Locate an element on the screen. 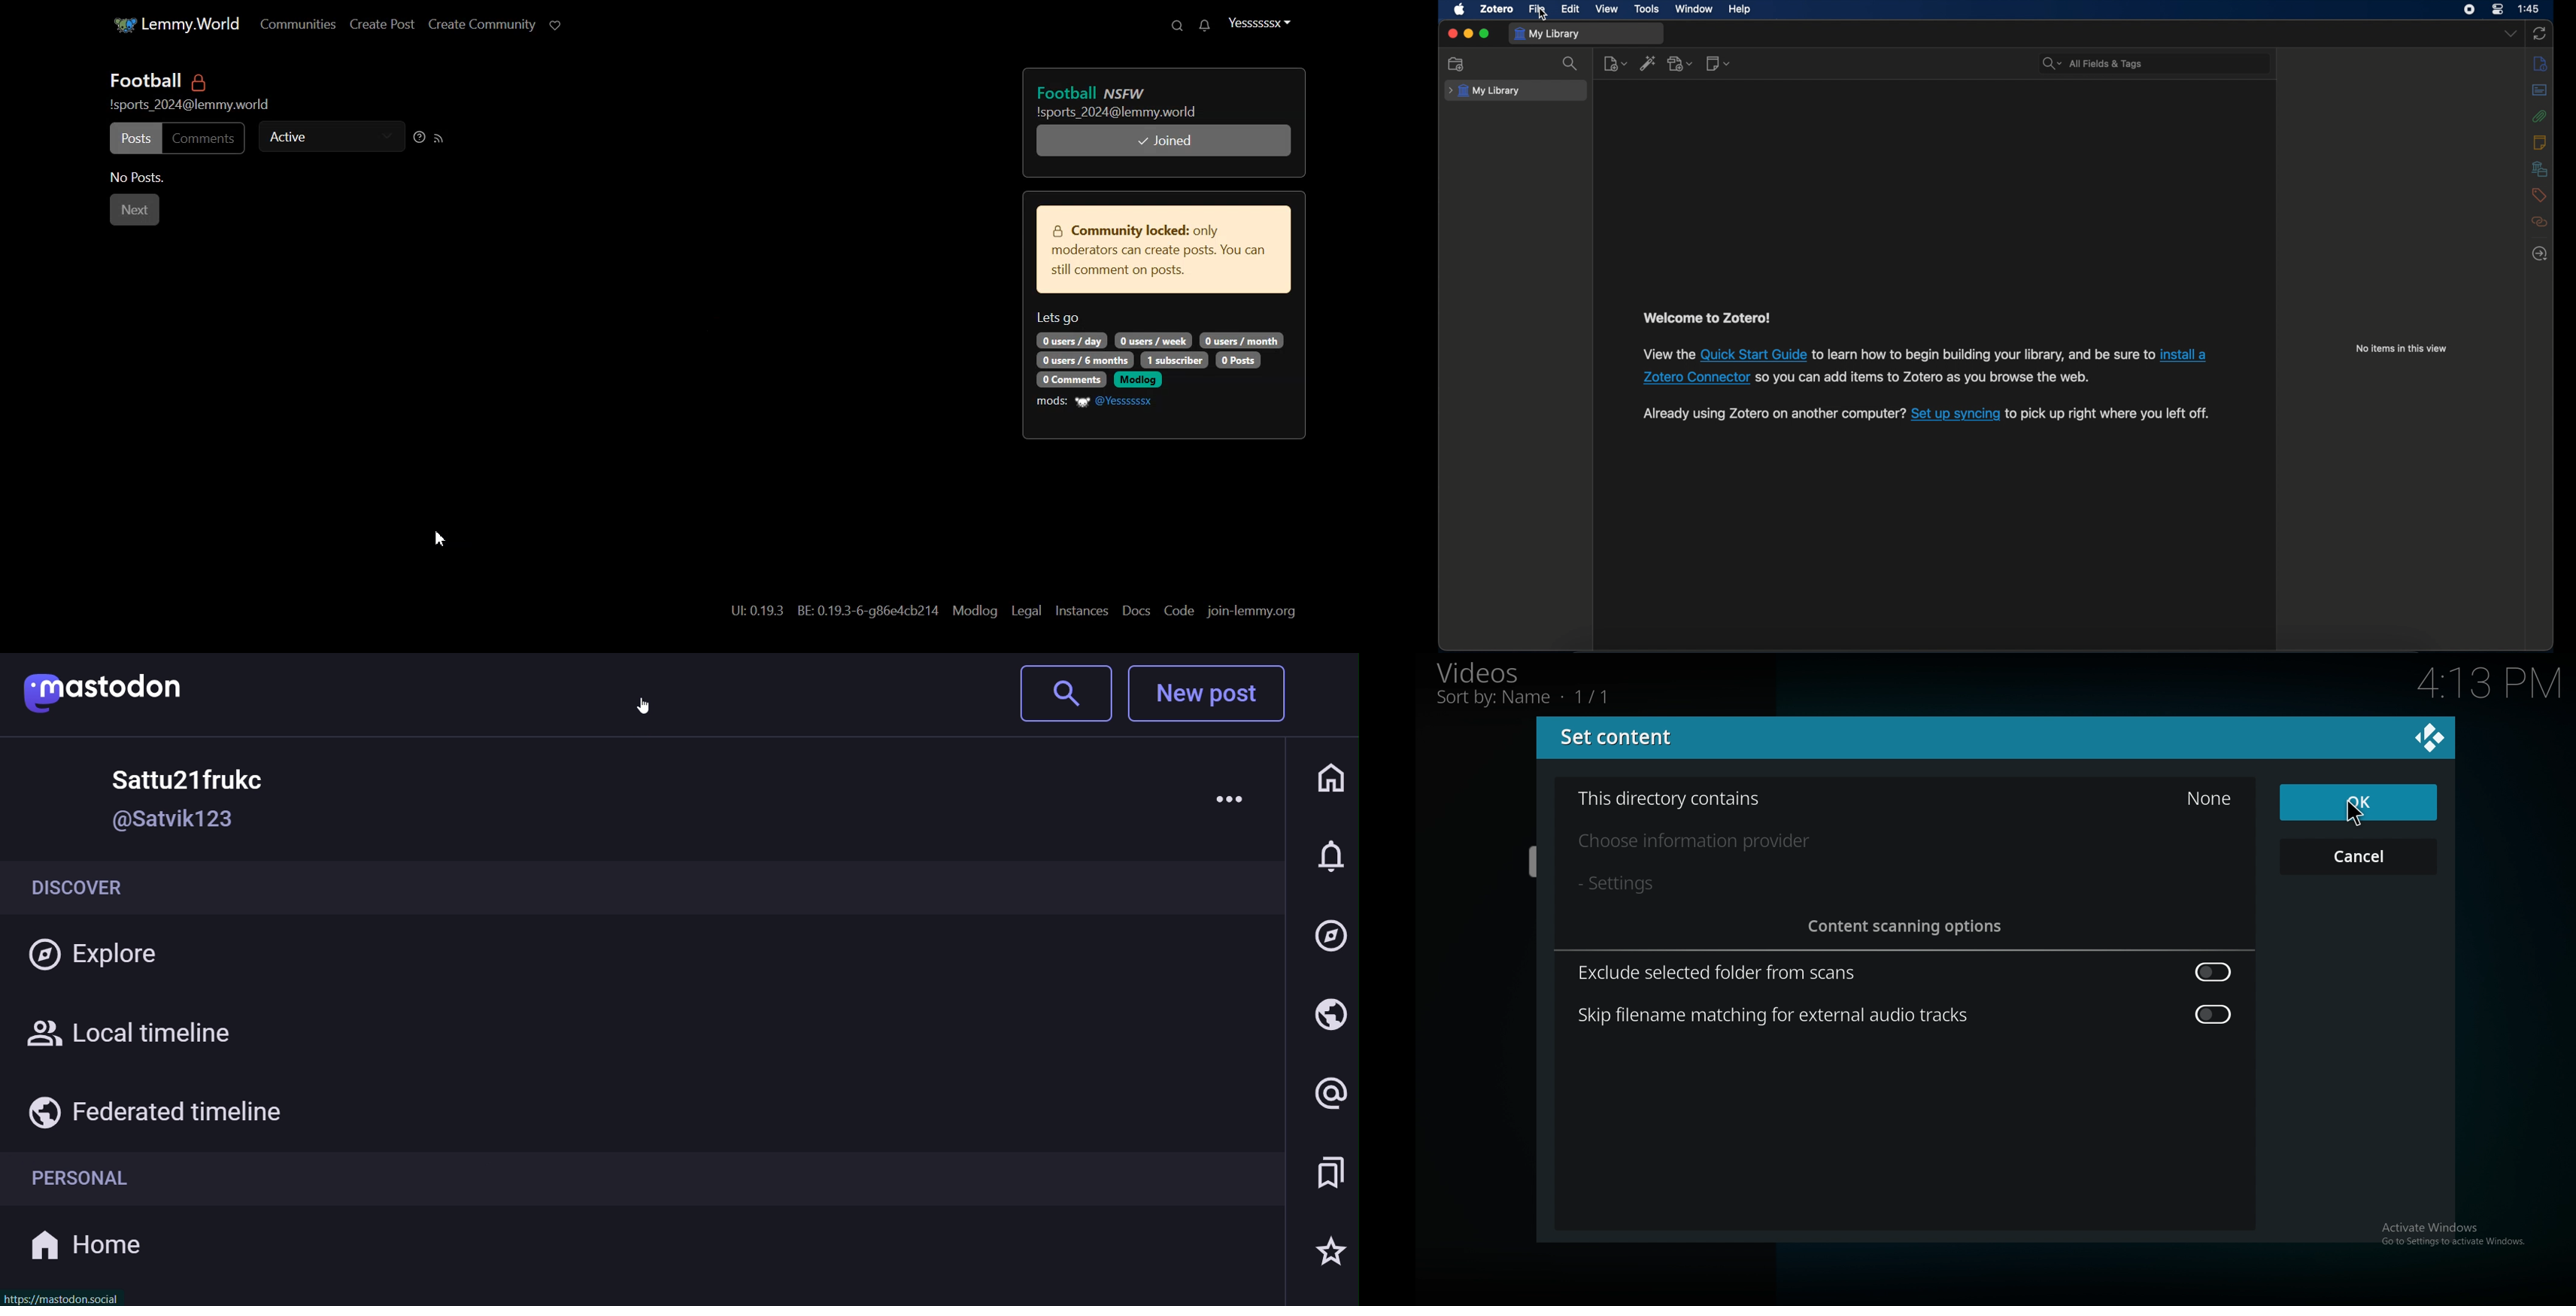 This screenshot has height=1316, width=2576. settings is located at coordinates (1631, 884).